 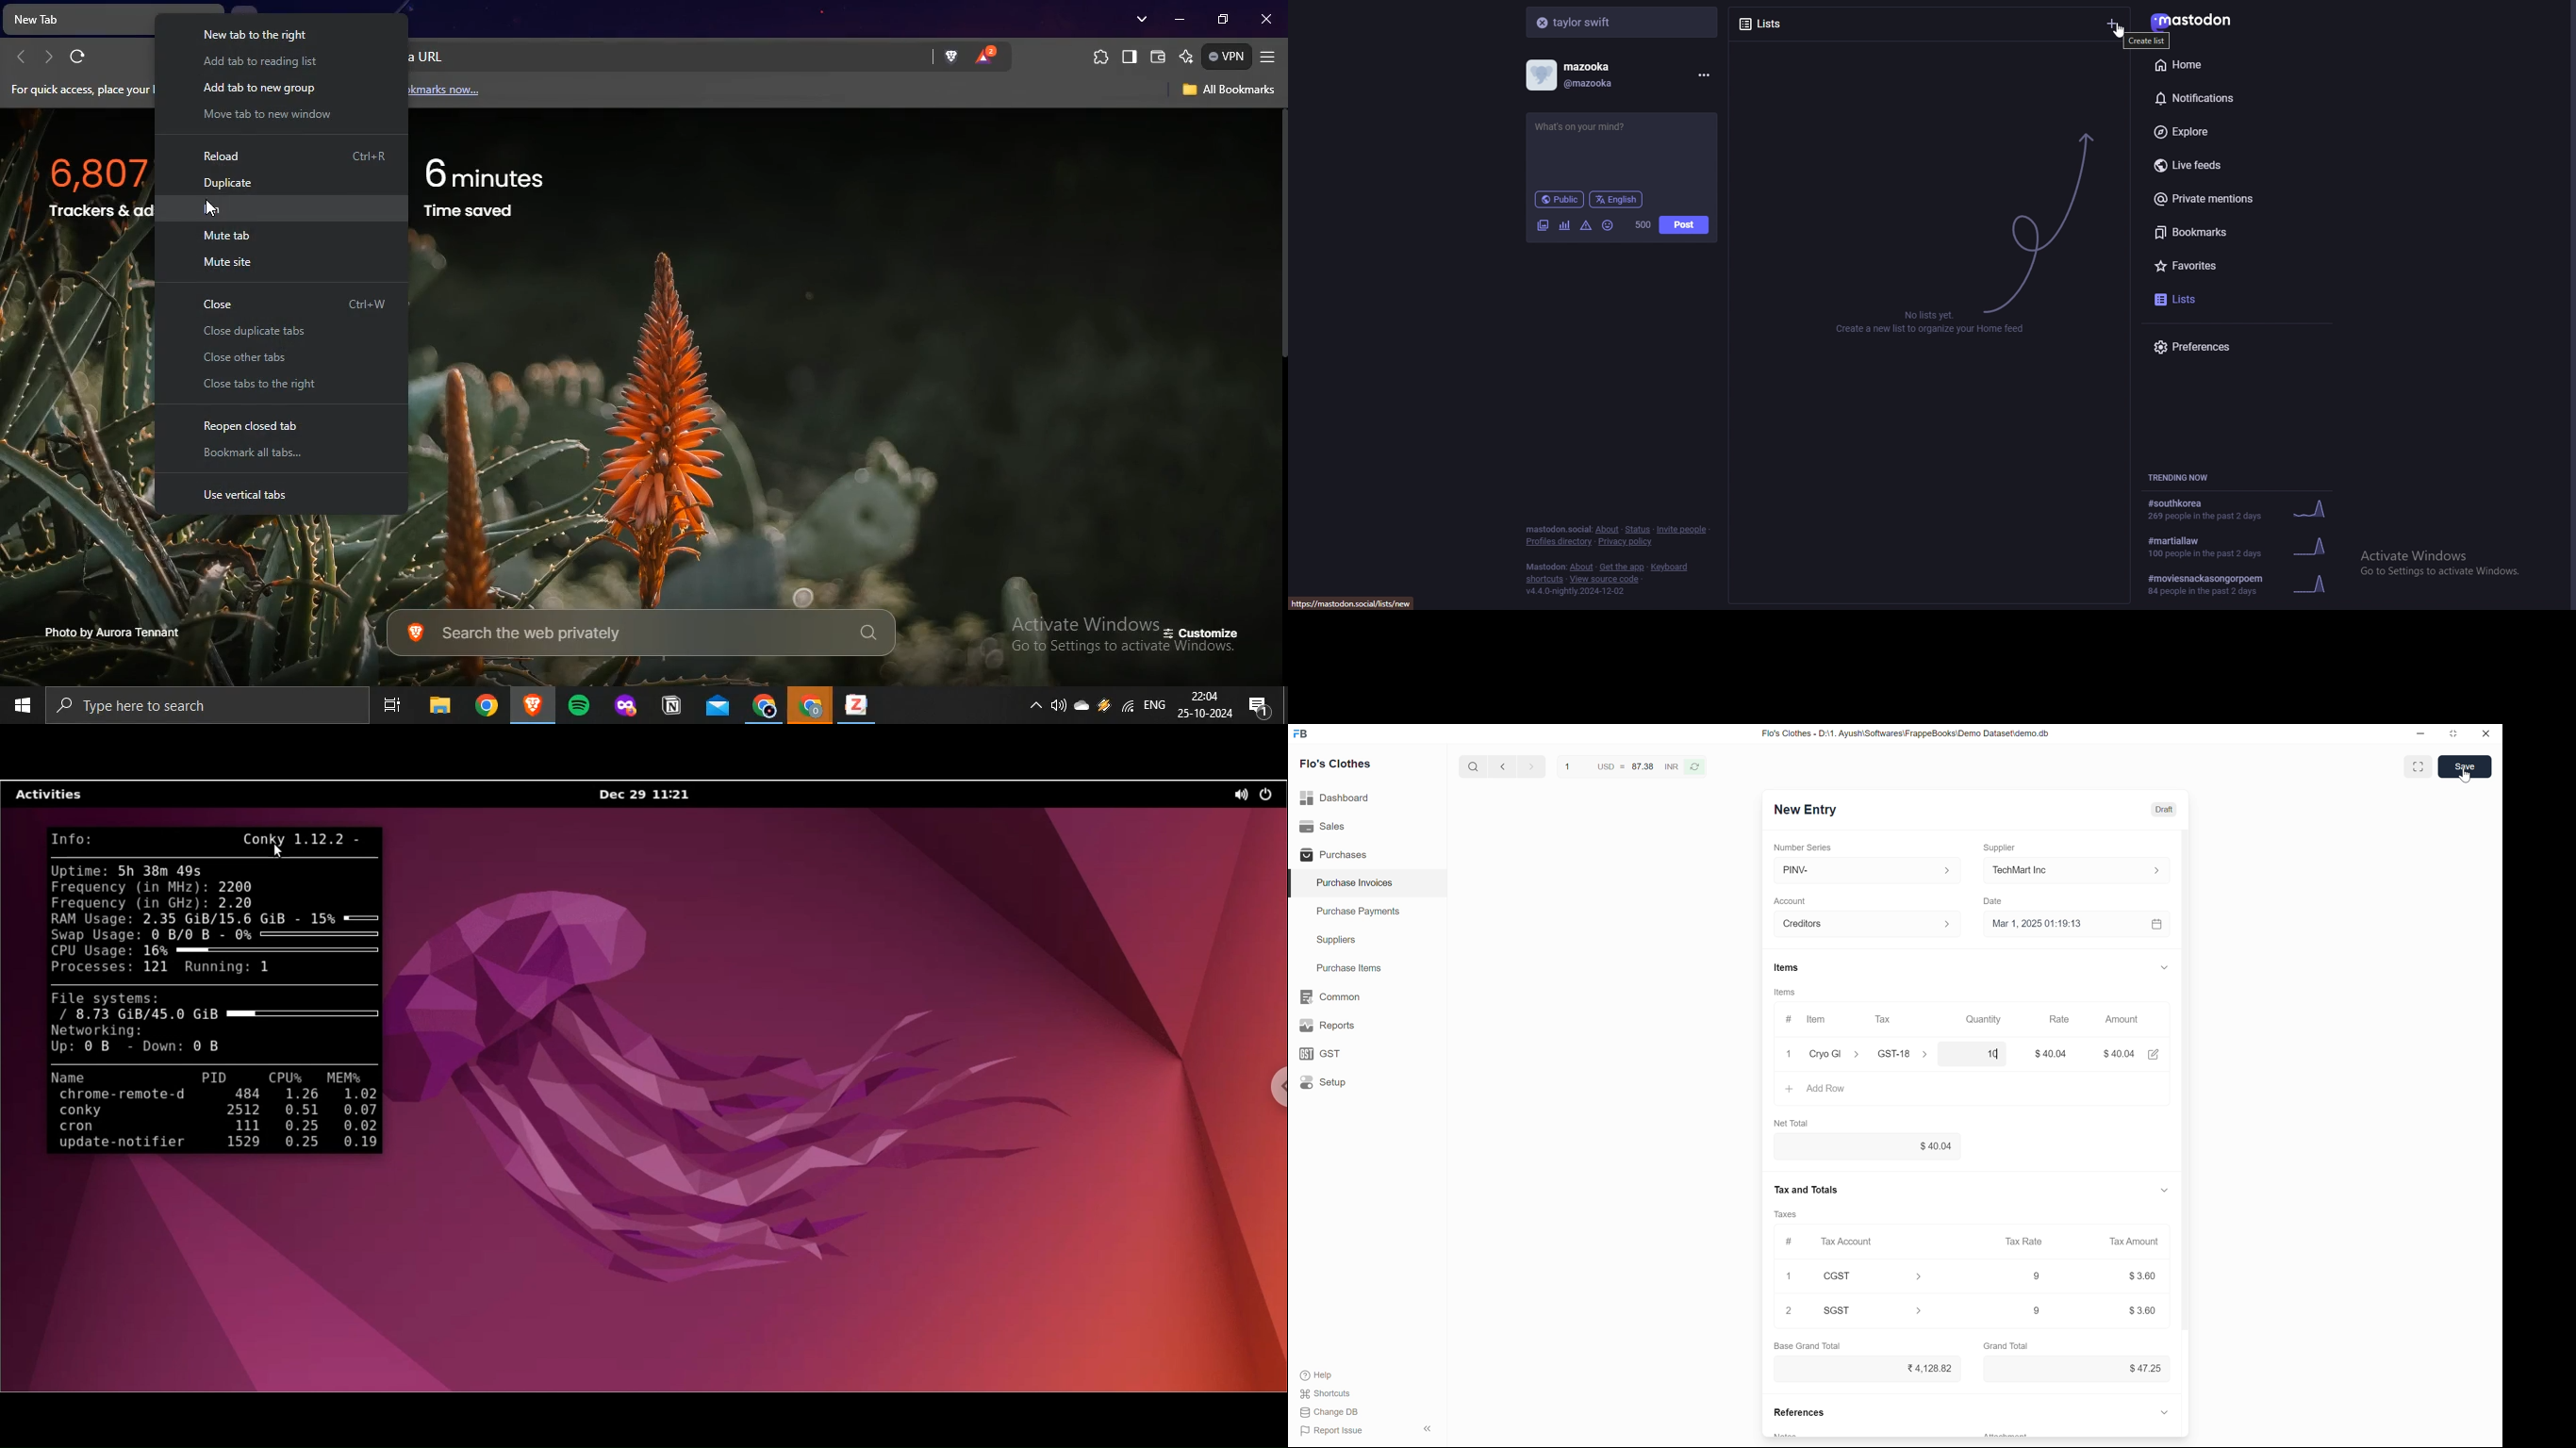 I want to click on cursor, so click(x=2468, y=780).